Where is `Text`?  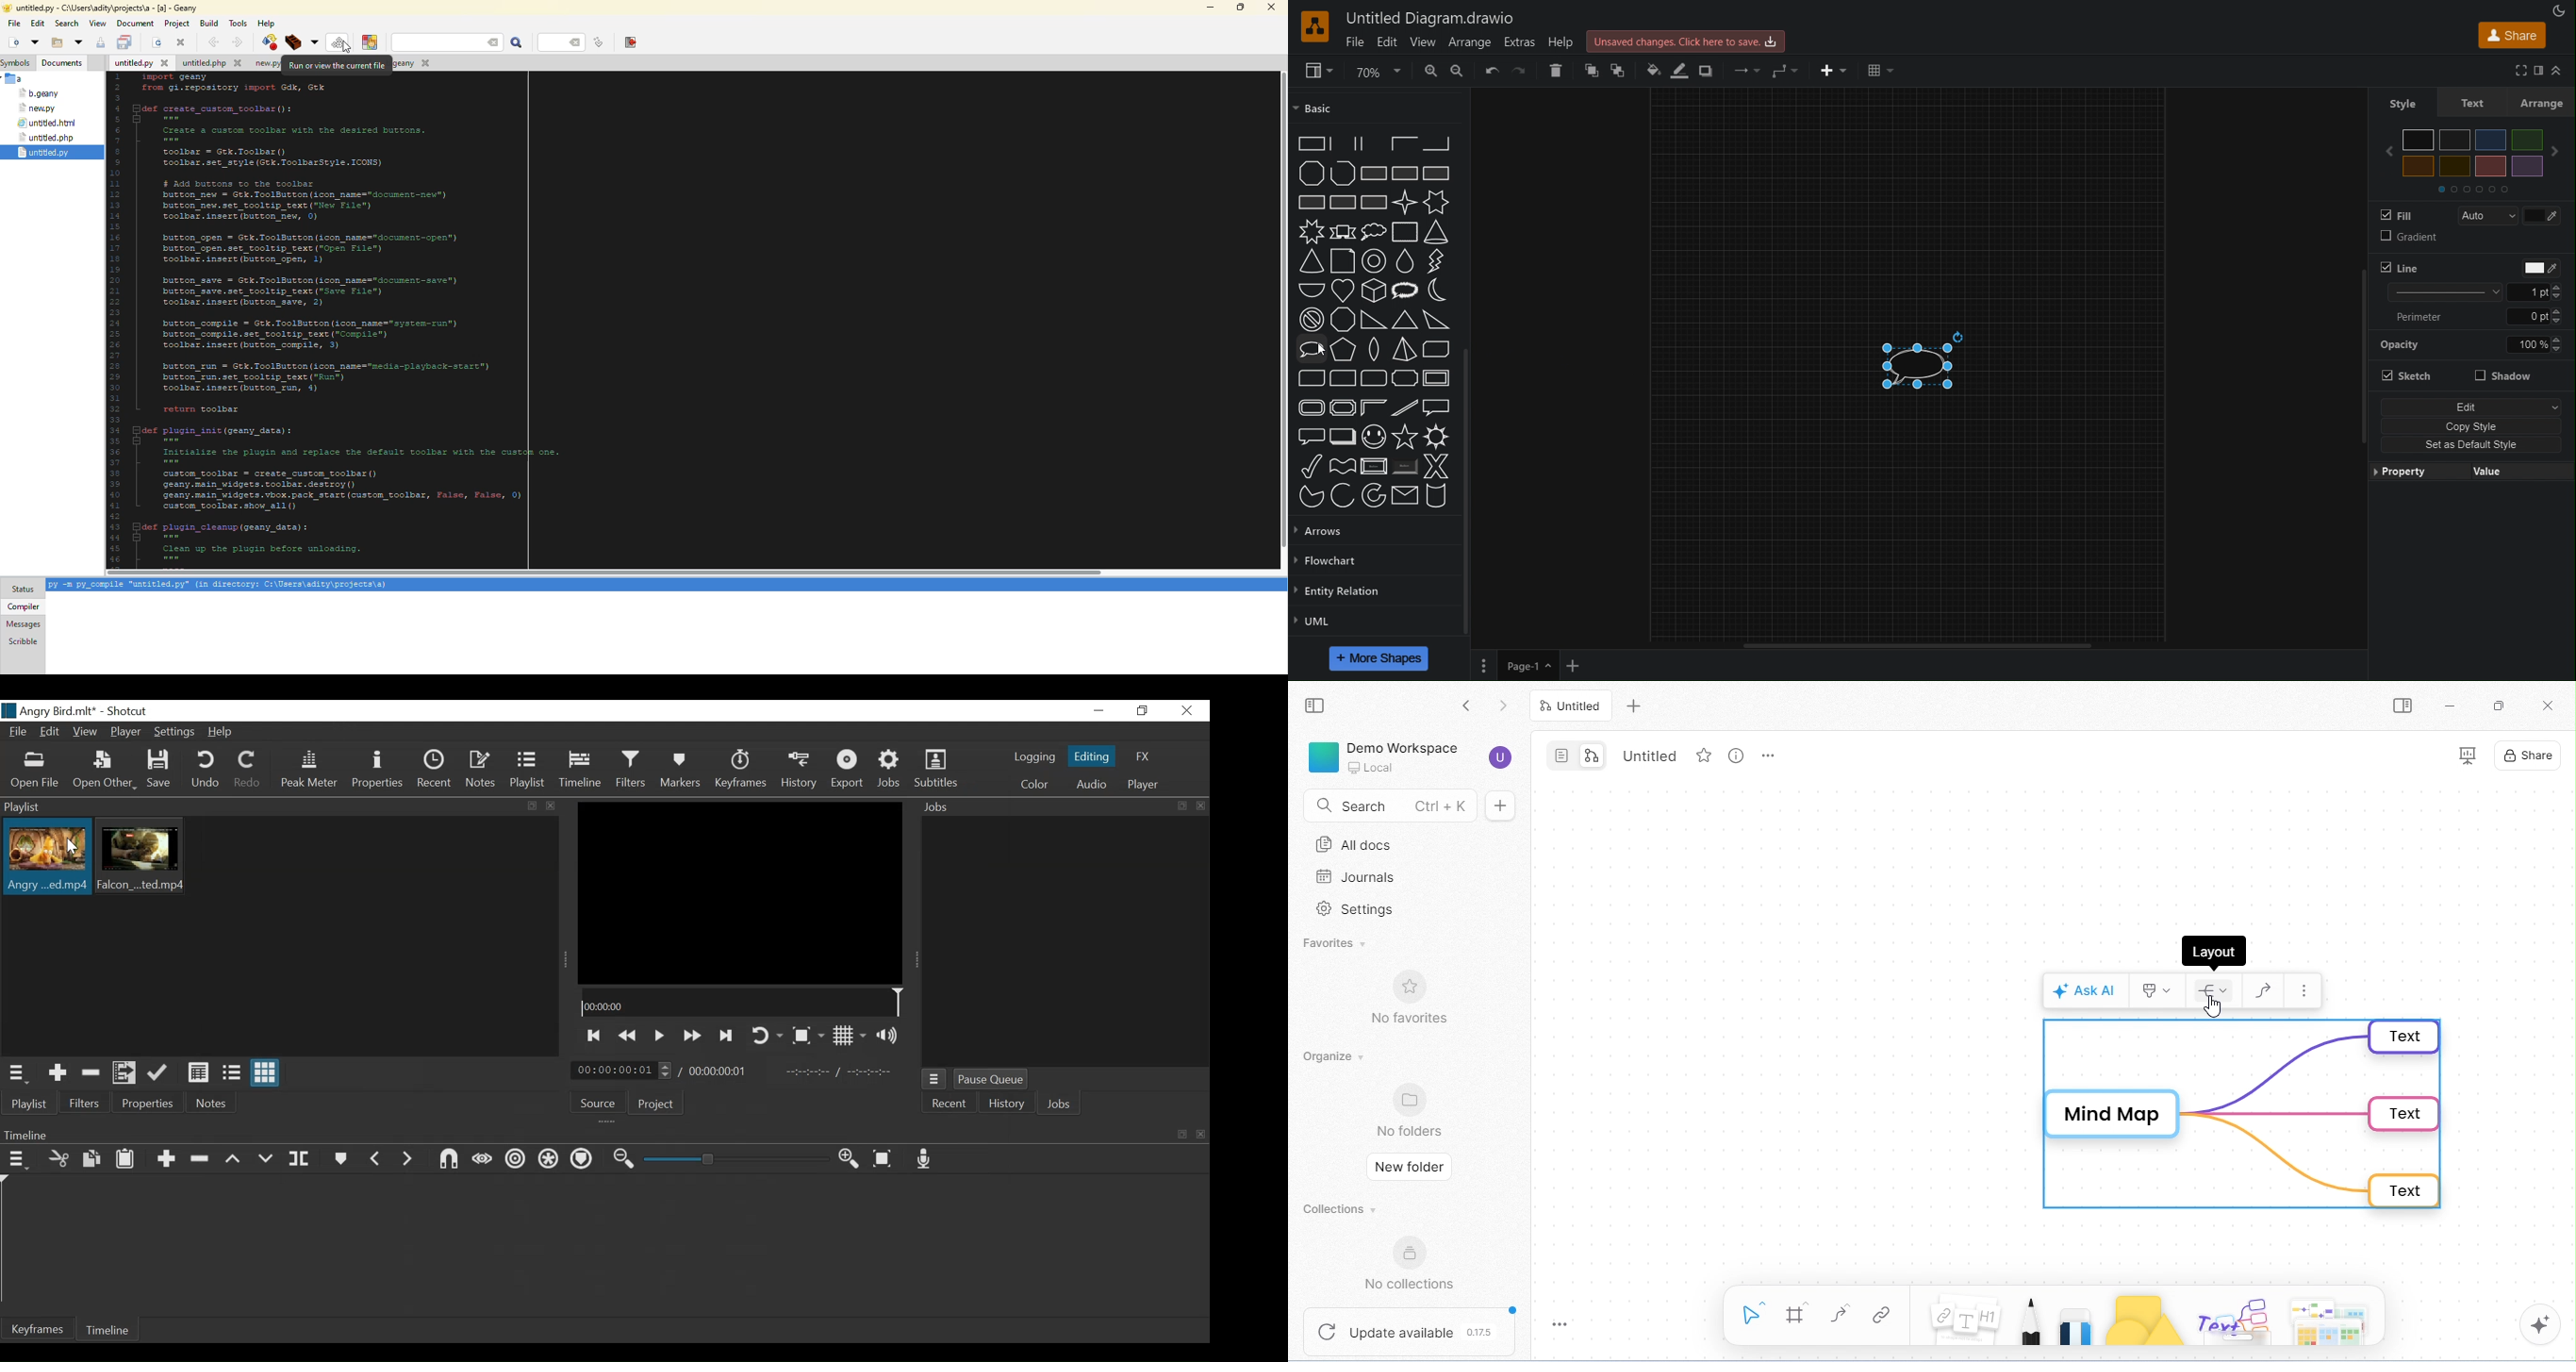 Text is located at coordinates (2473, 103).